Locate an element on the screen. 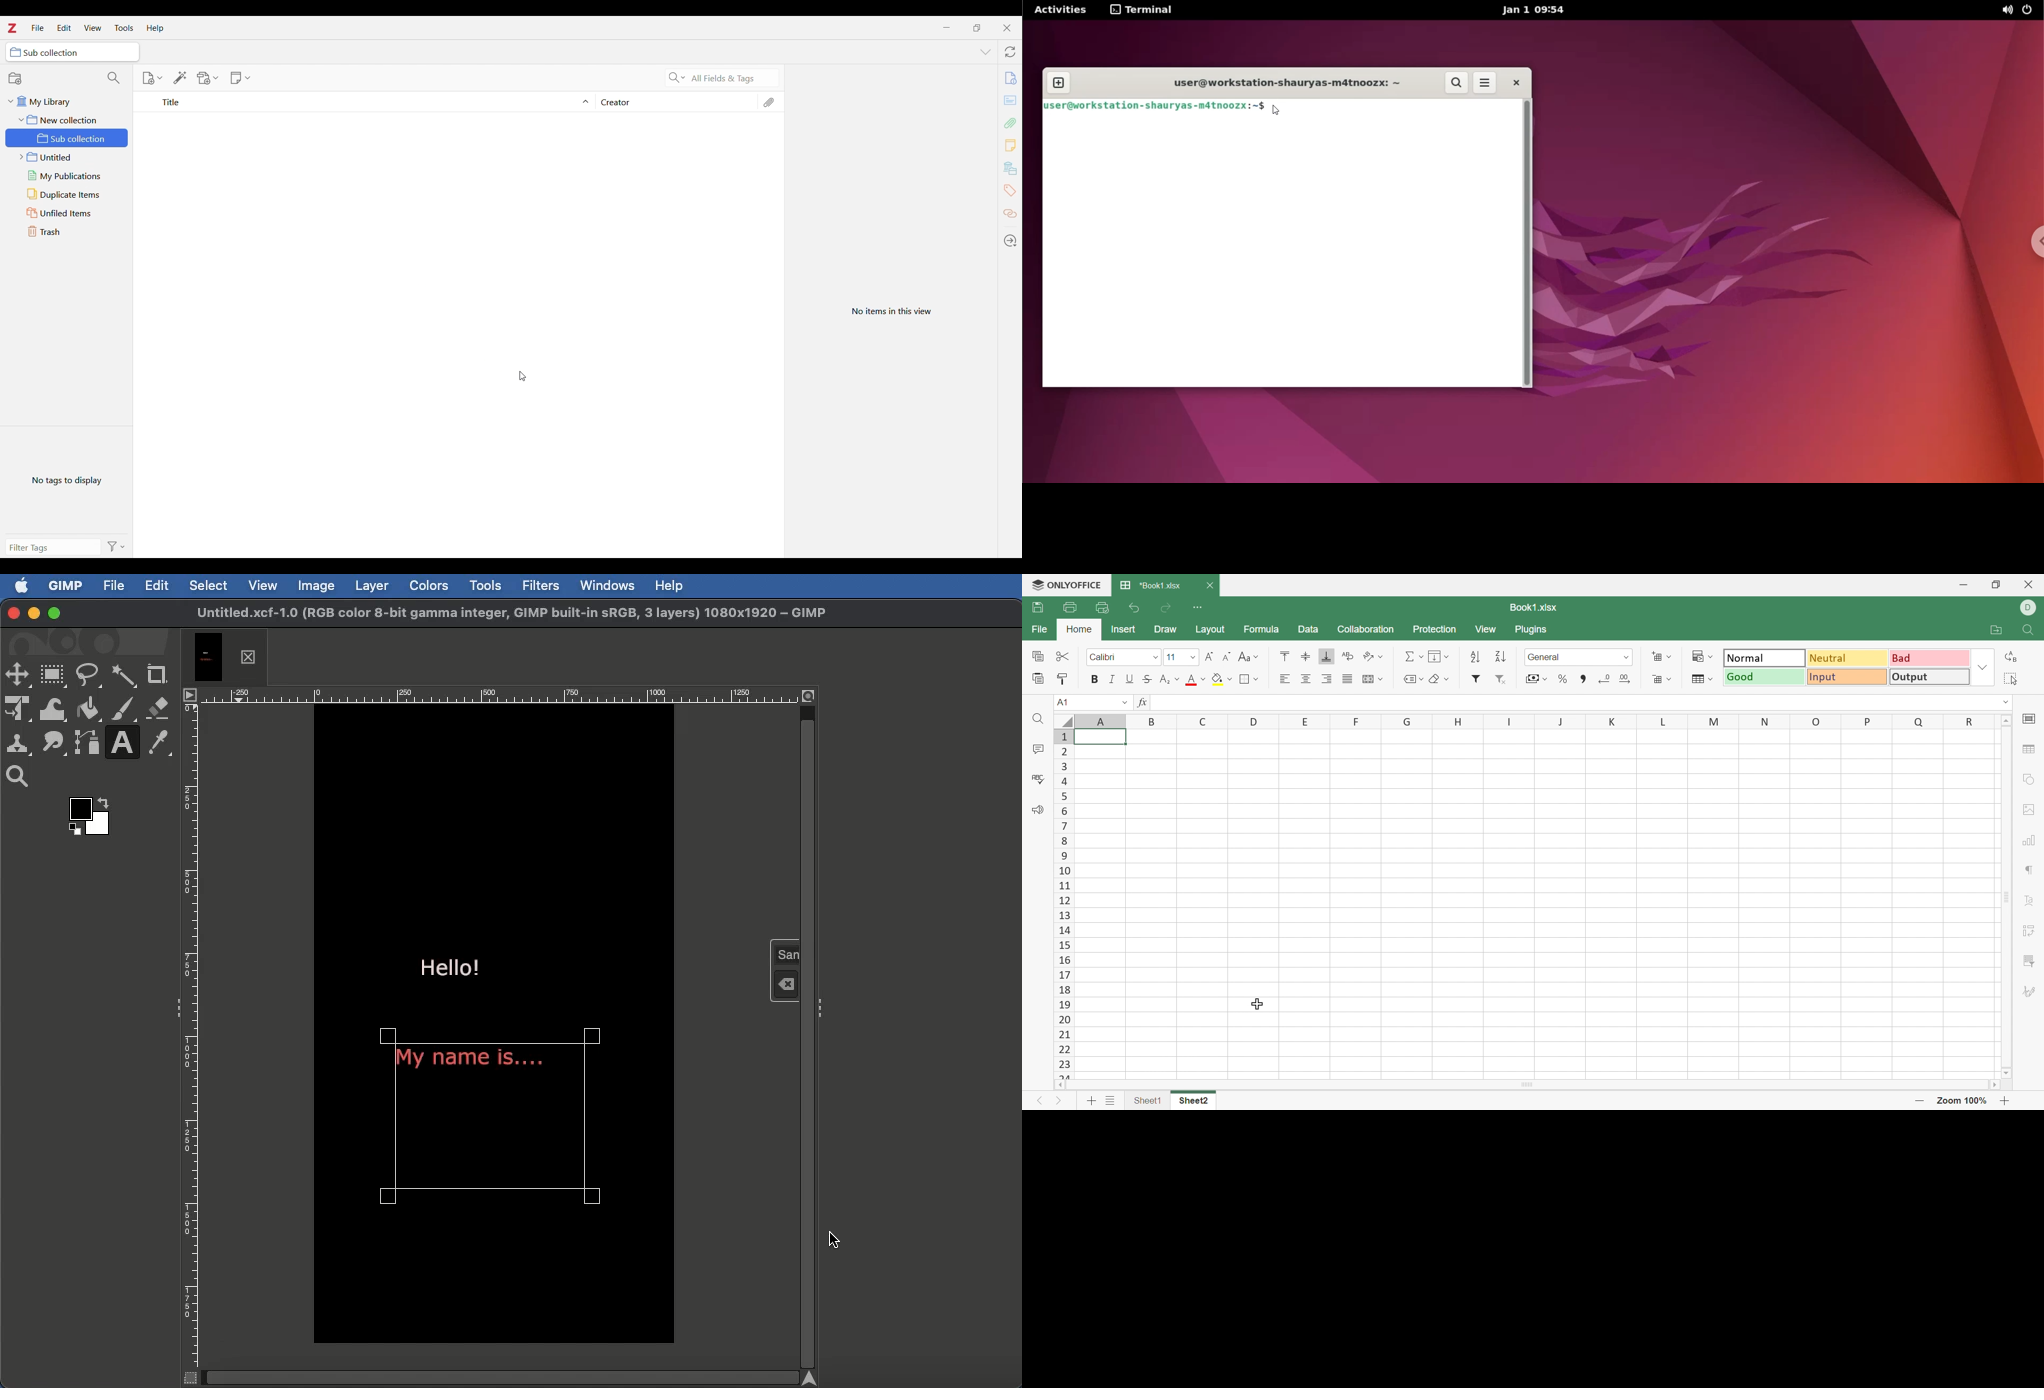 The width and height of the screenshot is (2044, 1400). Drop Down is located at coordinates (1155, 657).